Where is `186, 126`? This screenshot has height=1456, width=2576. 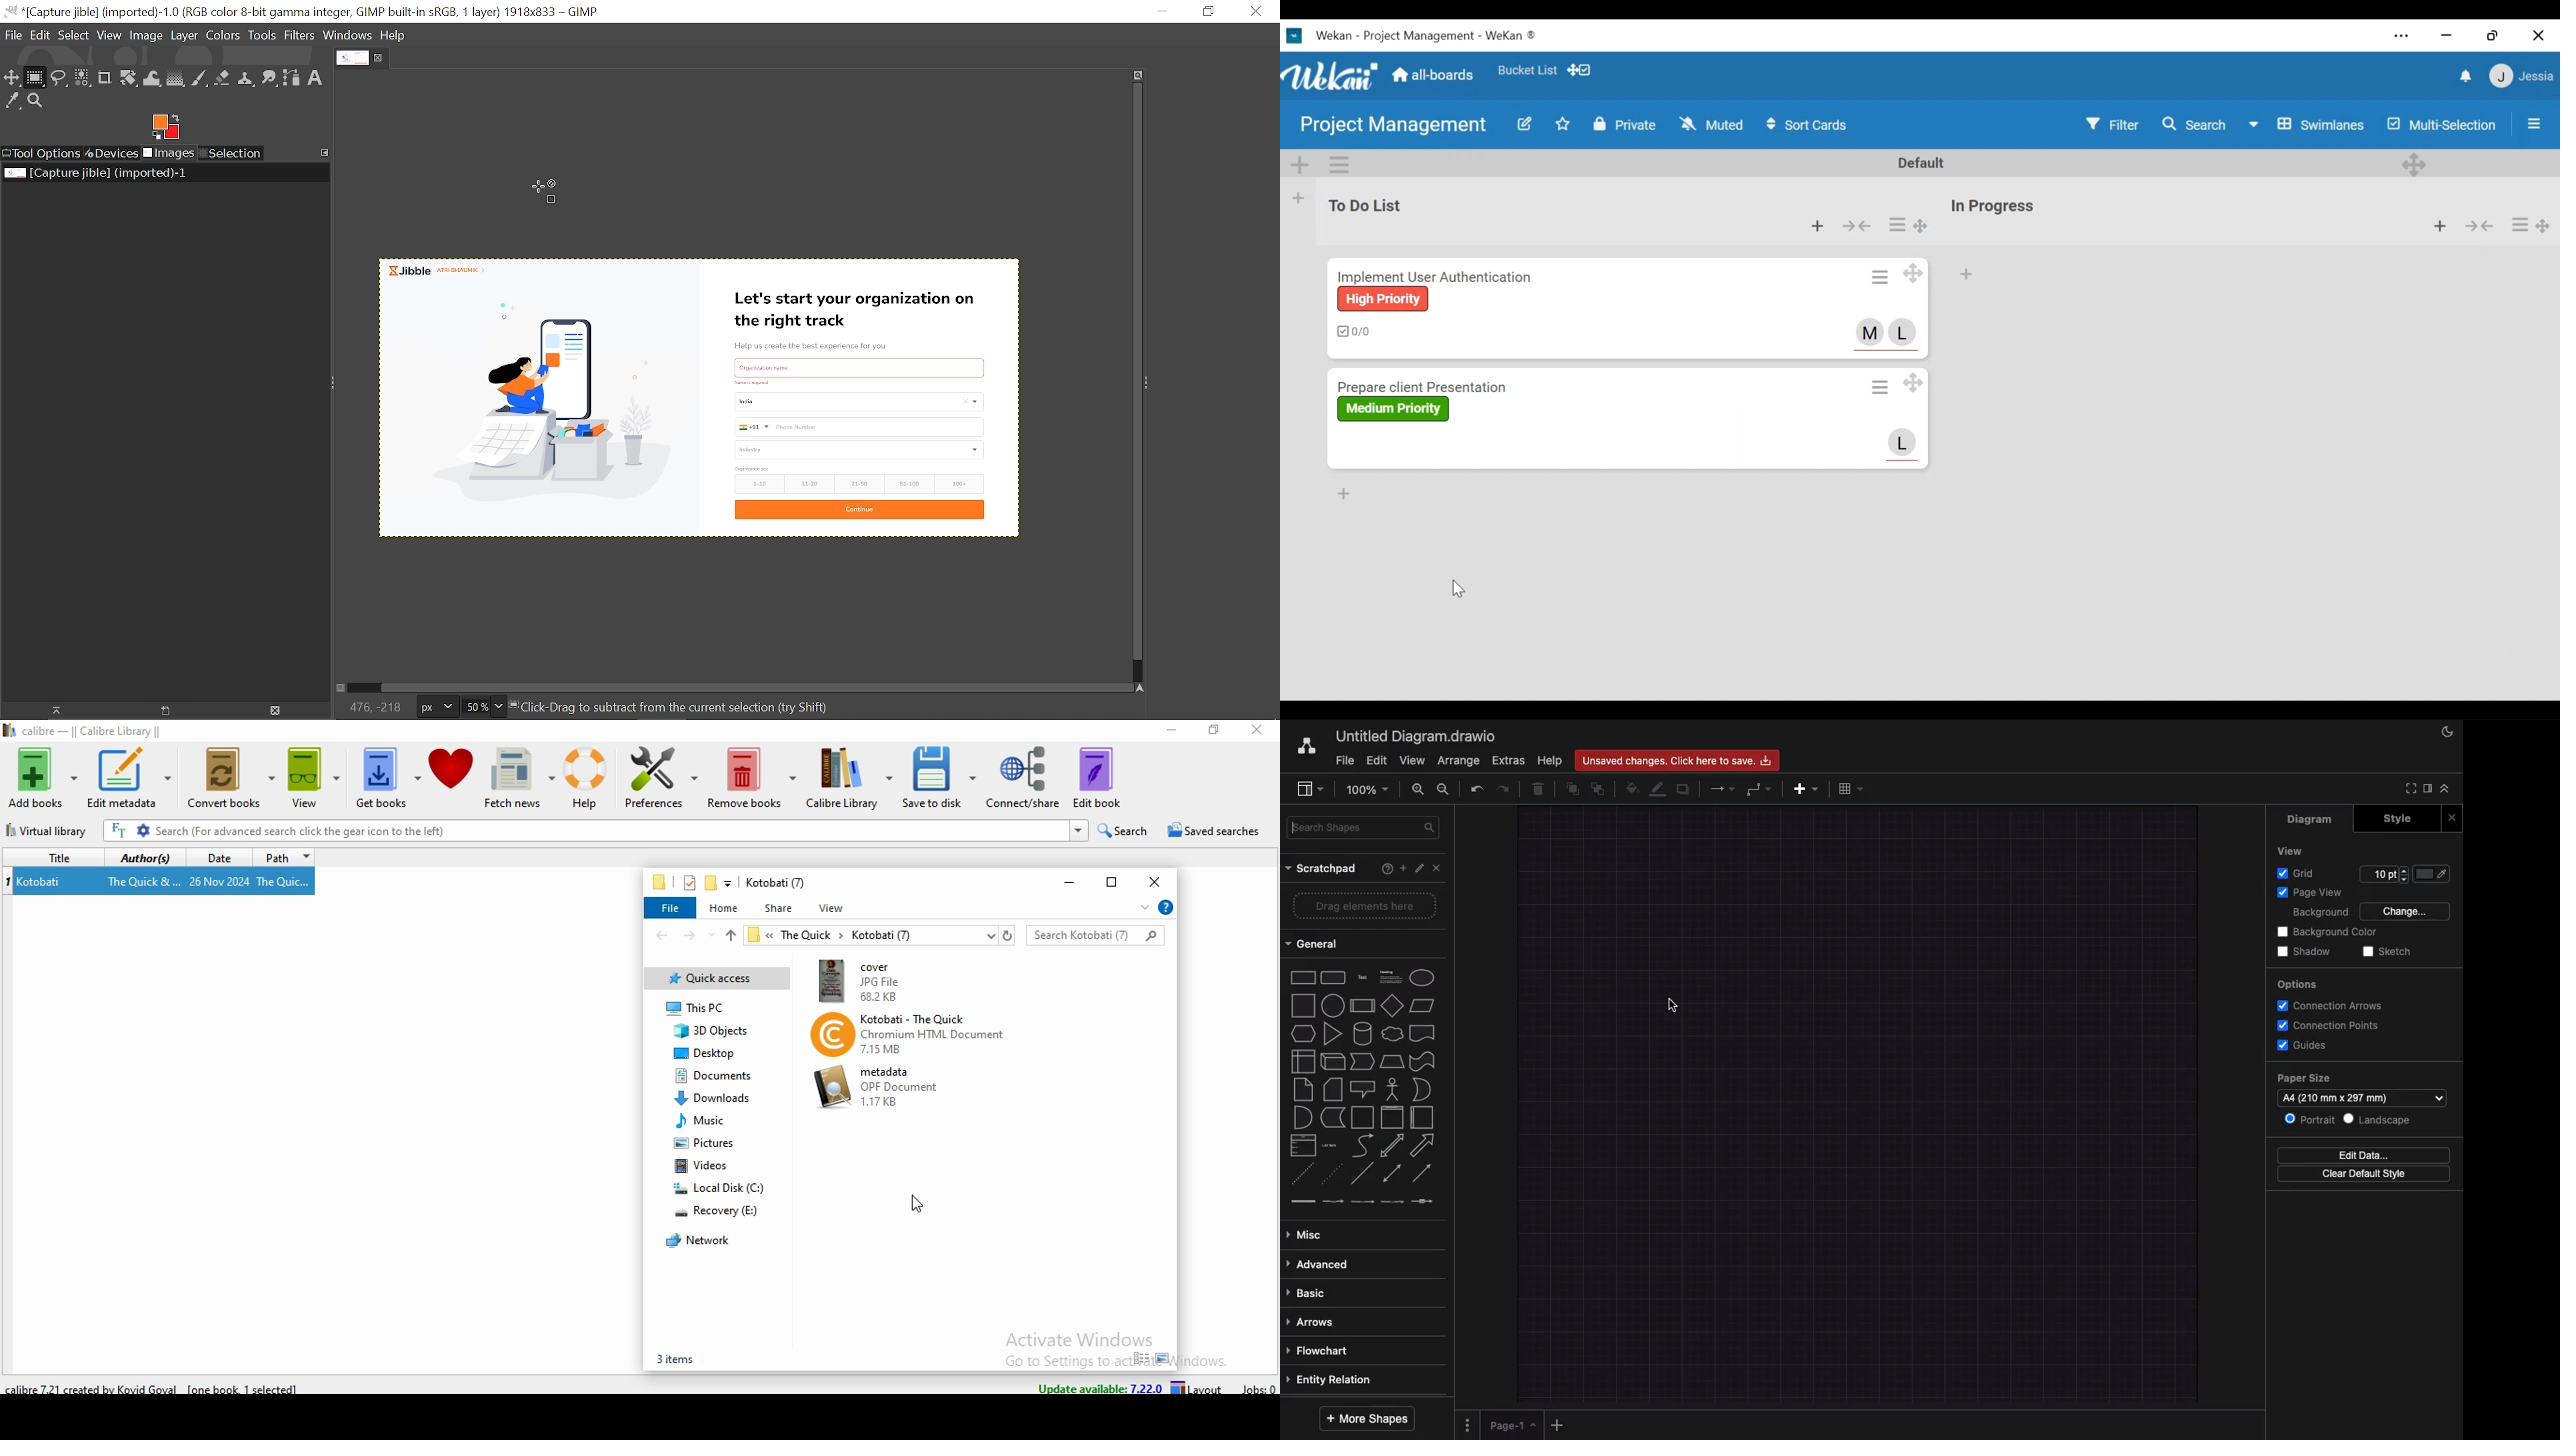
186, 126 is located at coordinates (369, 708).